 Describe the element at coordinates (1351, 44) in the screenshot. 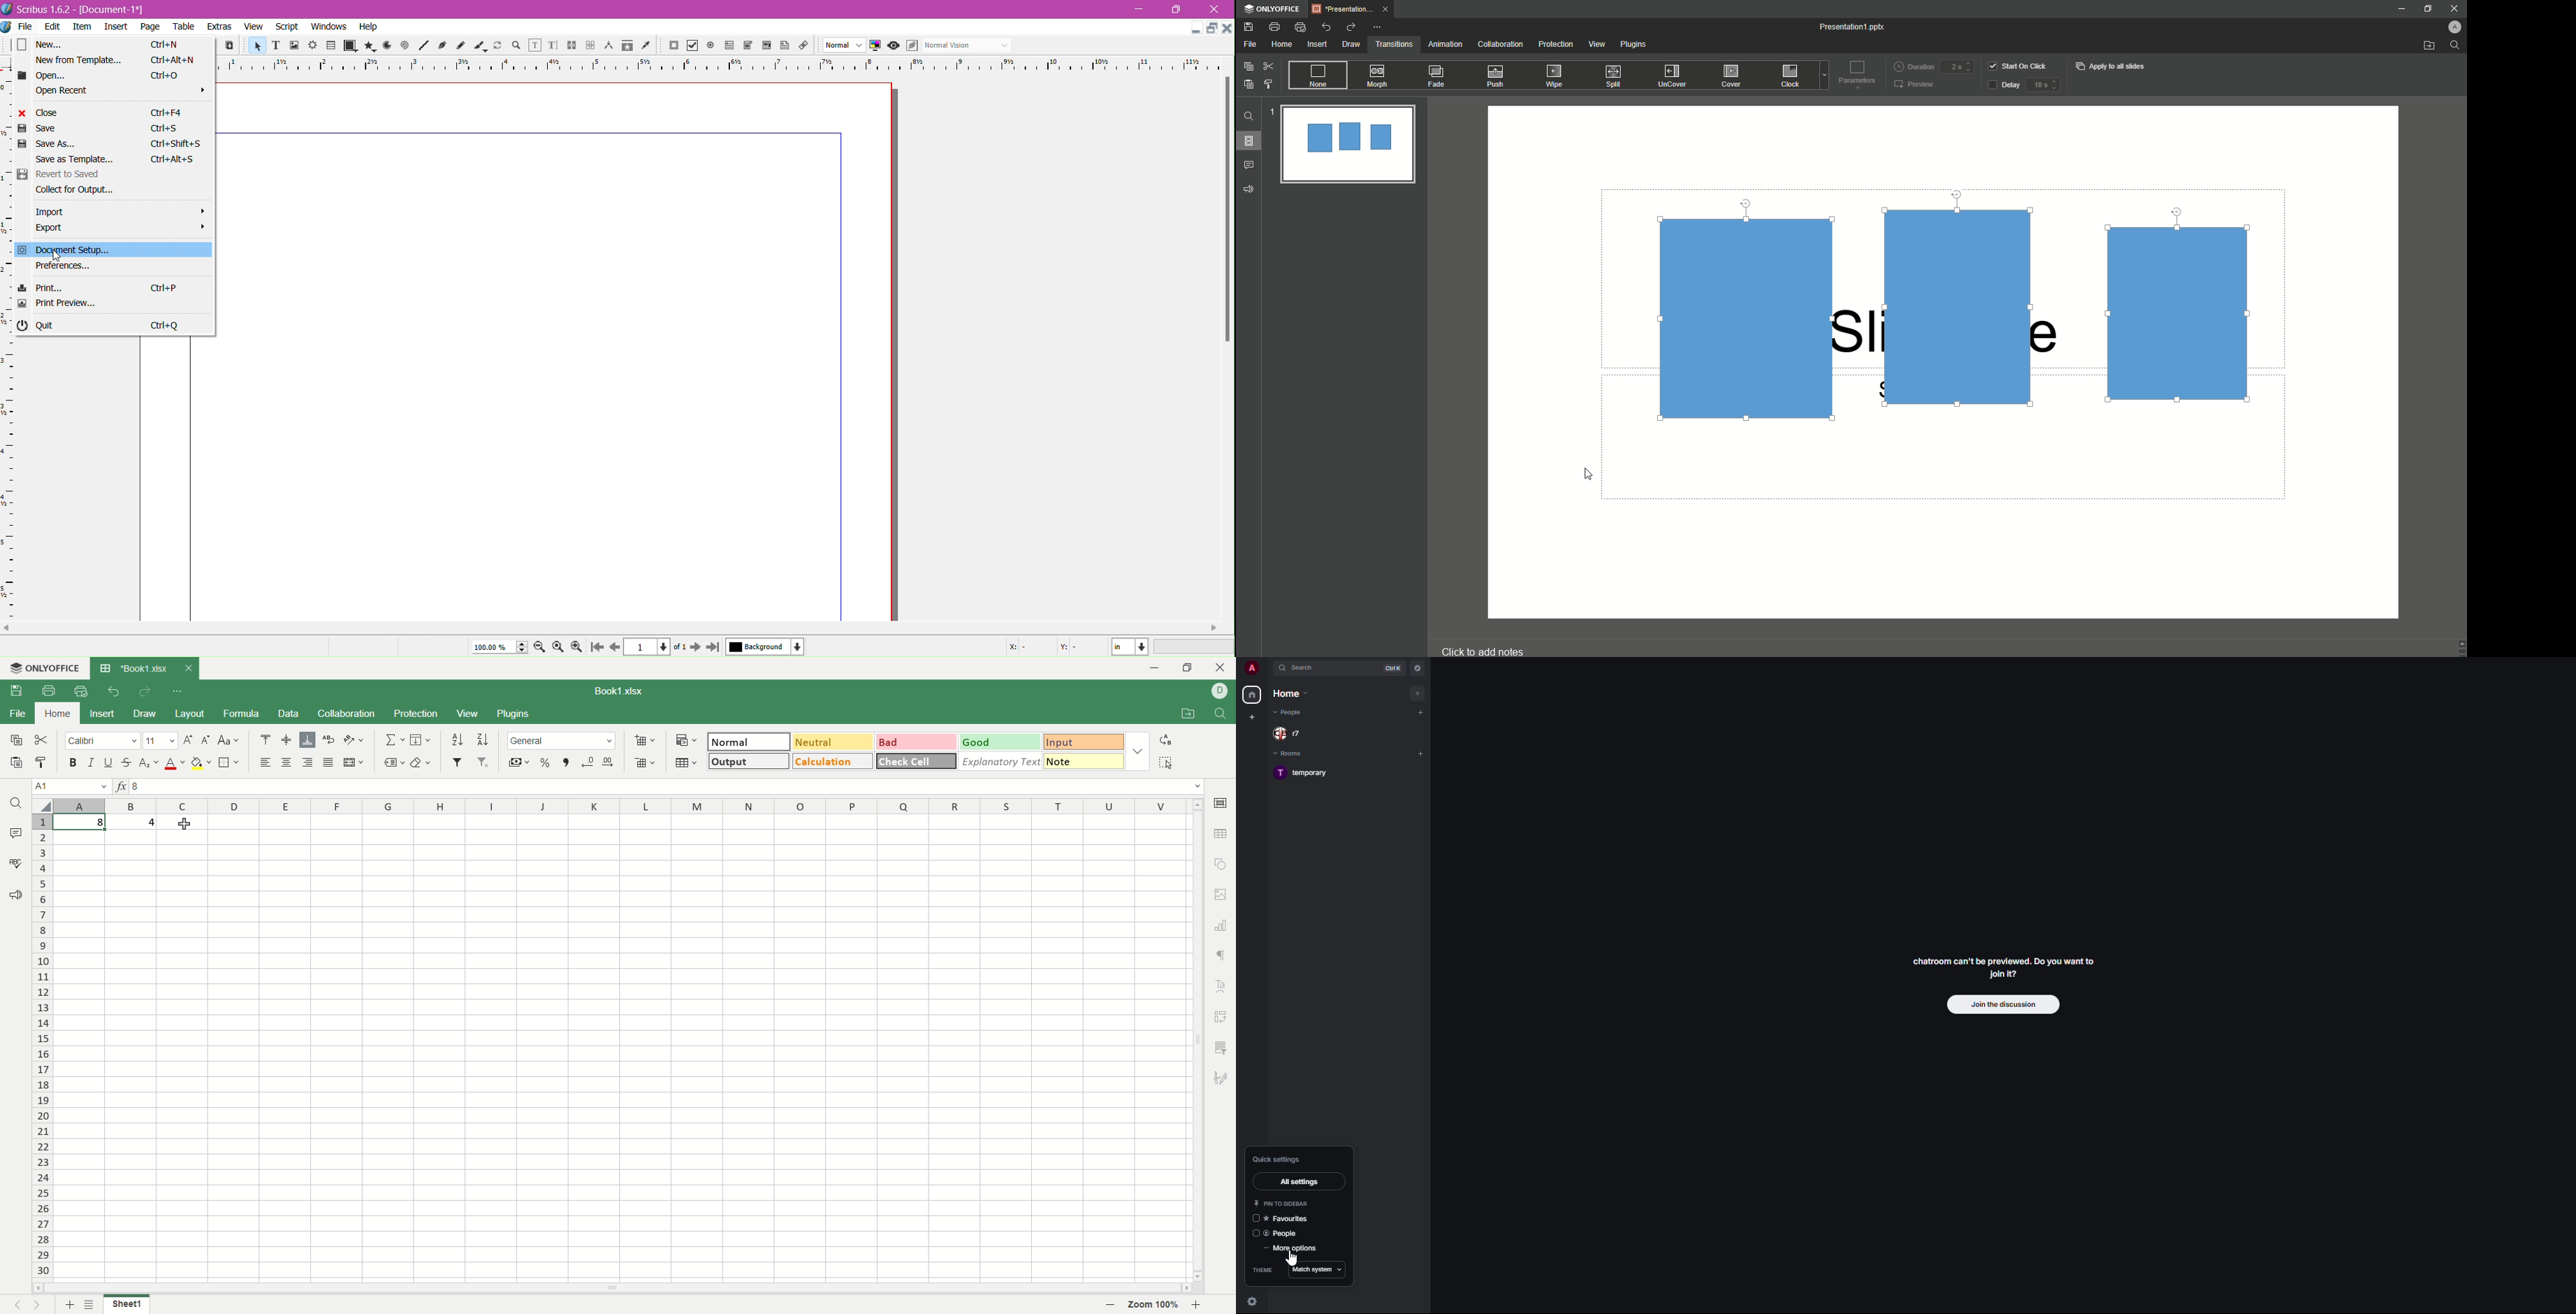

I see `Draw` at that location.